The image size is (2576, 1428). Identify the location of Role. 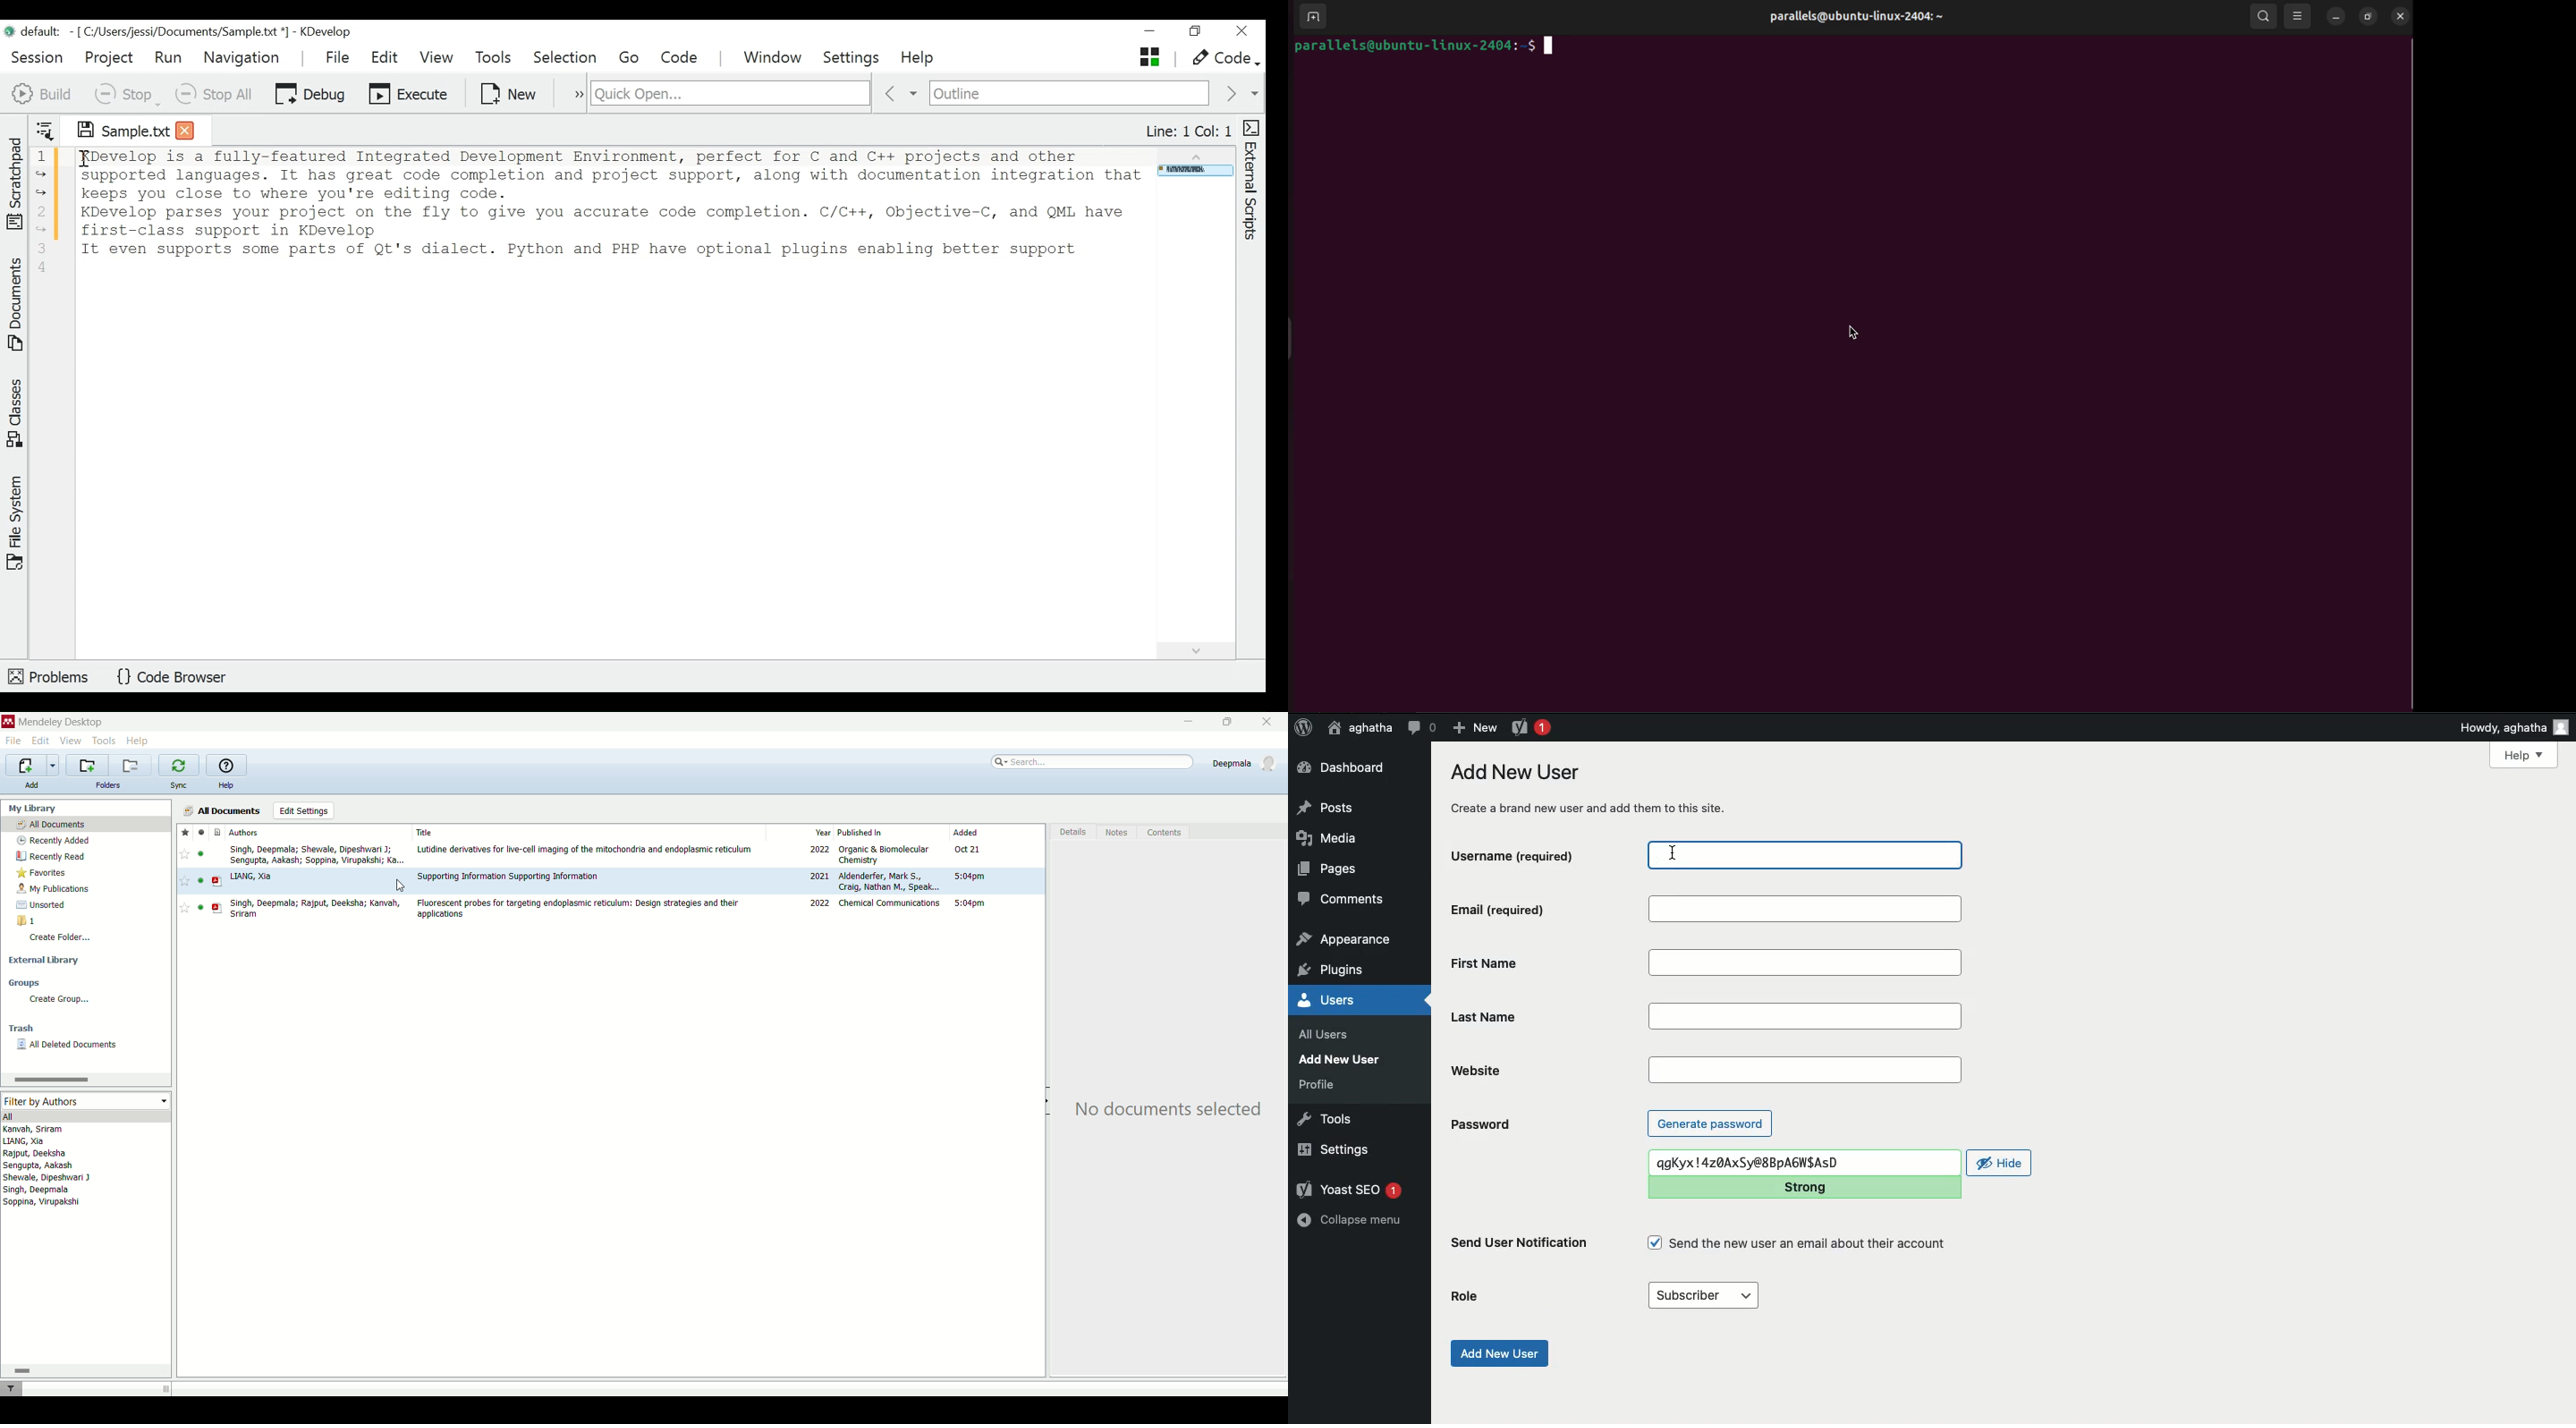
(1465, 1297).